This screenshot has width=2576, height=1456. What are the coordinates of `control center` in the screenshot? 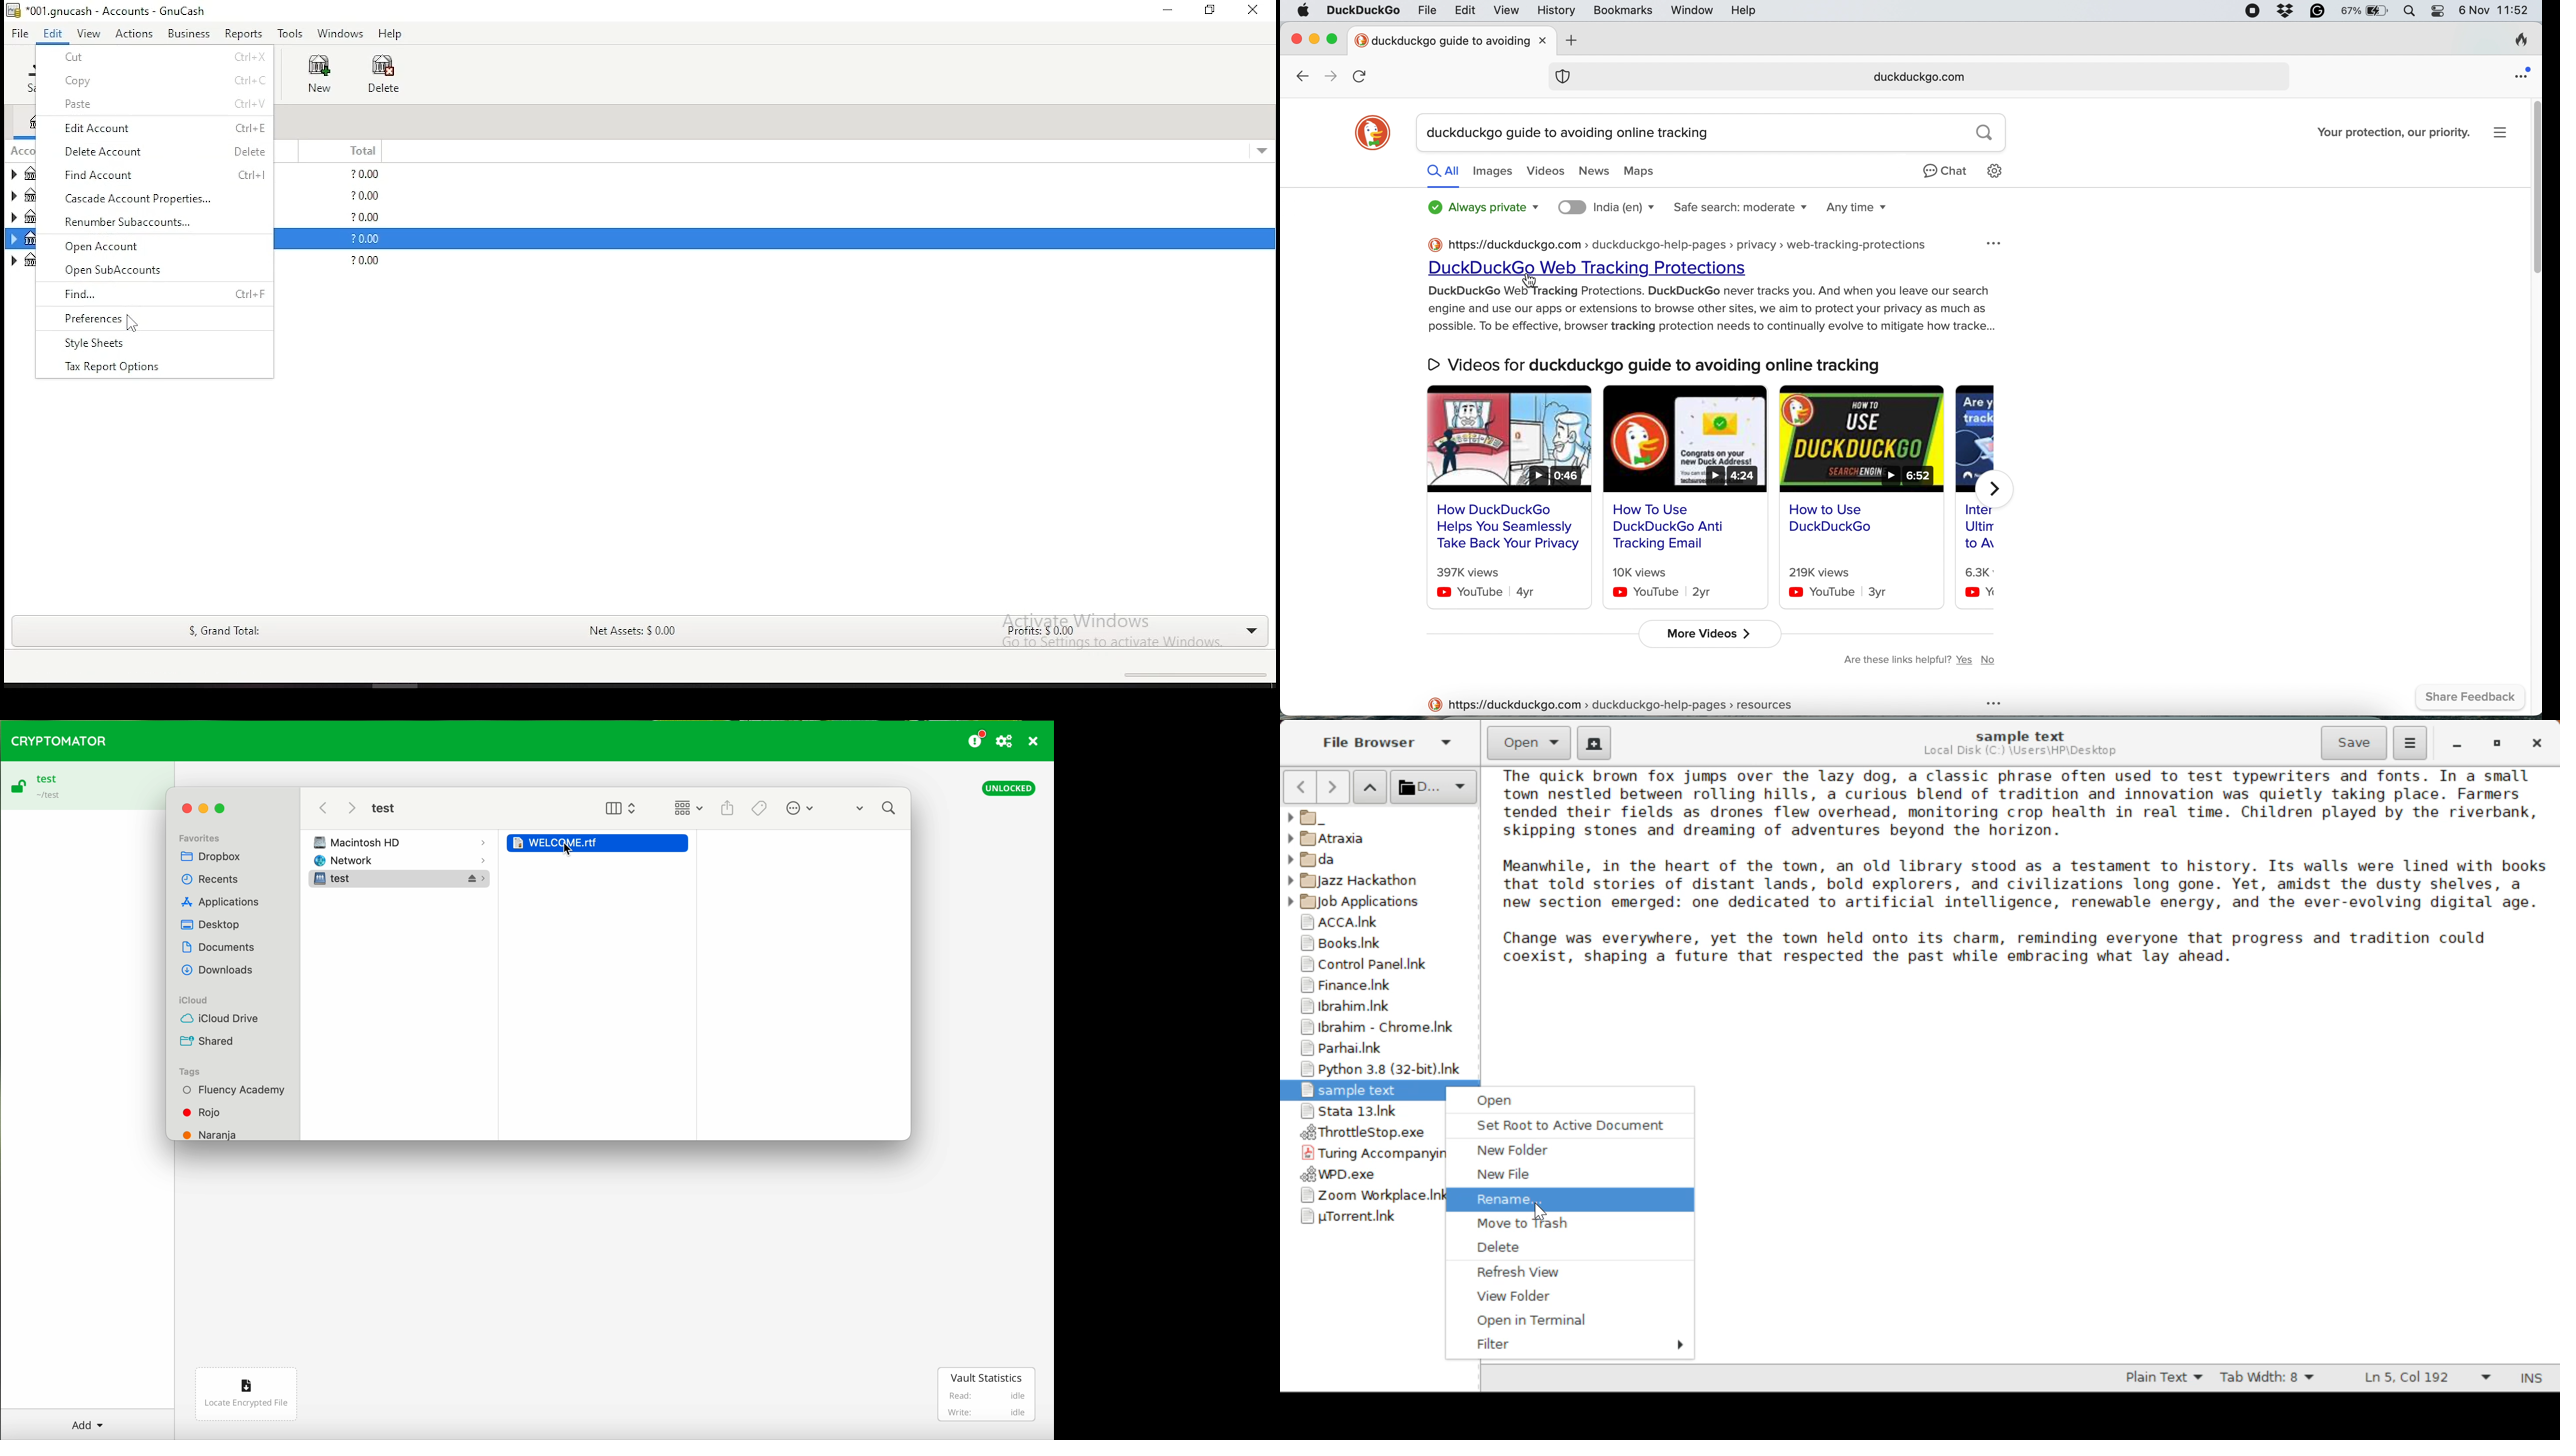 It's located at (2443, 13).